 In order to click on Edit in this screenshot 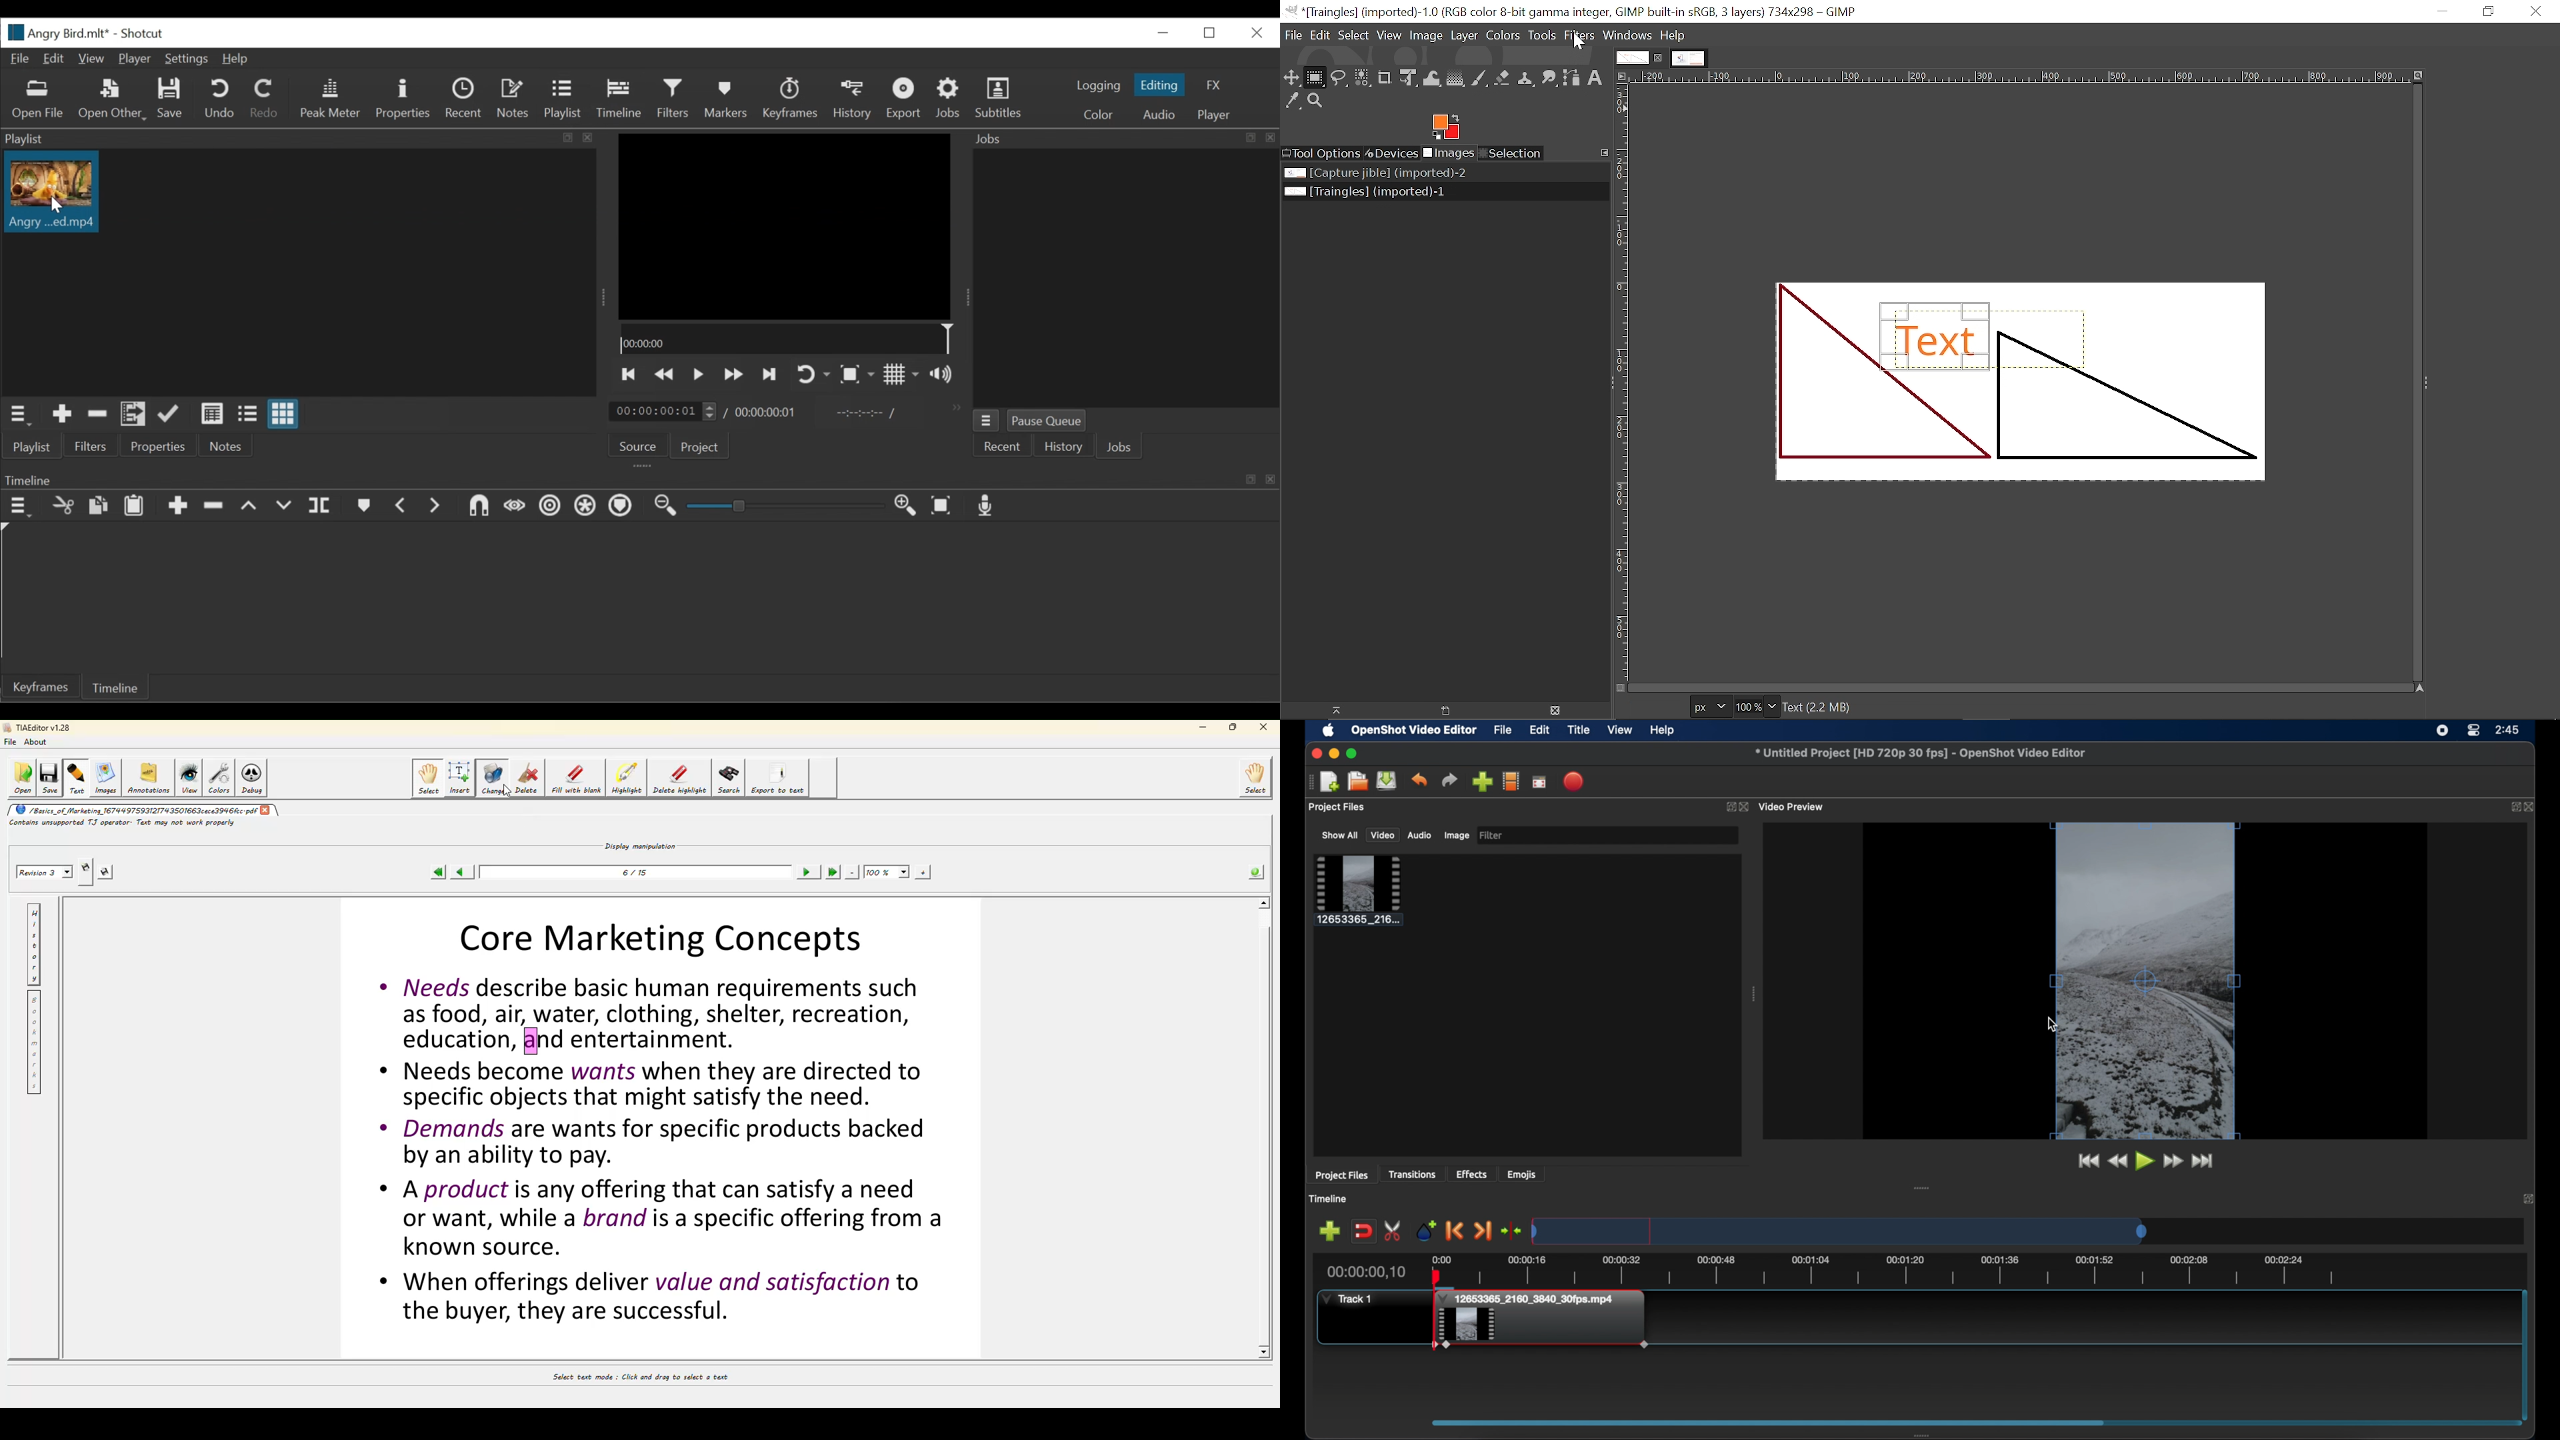, I will do `click(55, 59)`.